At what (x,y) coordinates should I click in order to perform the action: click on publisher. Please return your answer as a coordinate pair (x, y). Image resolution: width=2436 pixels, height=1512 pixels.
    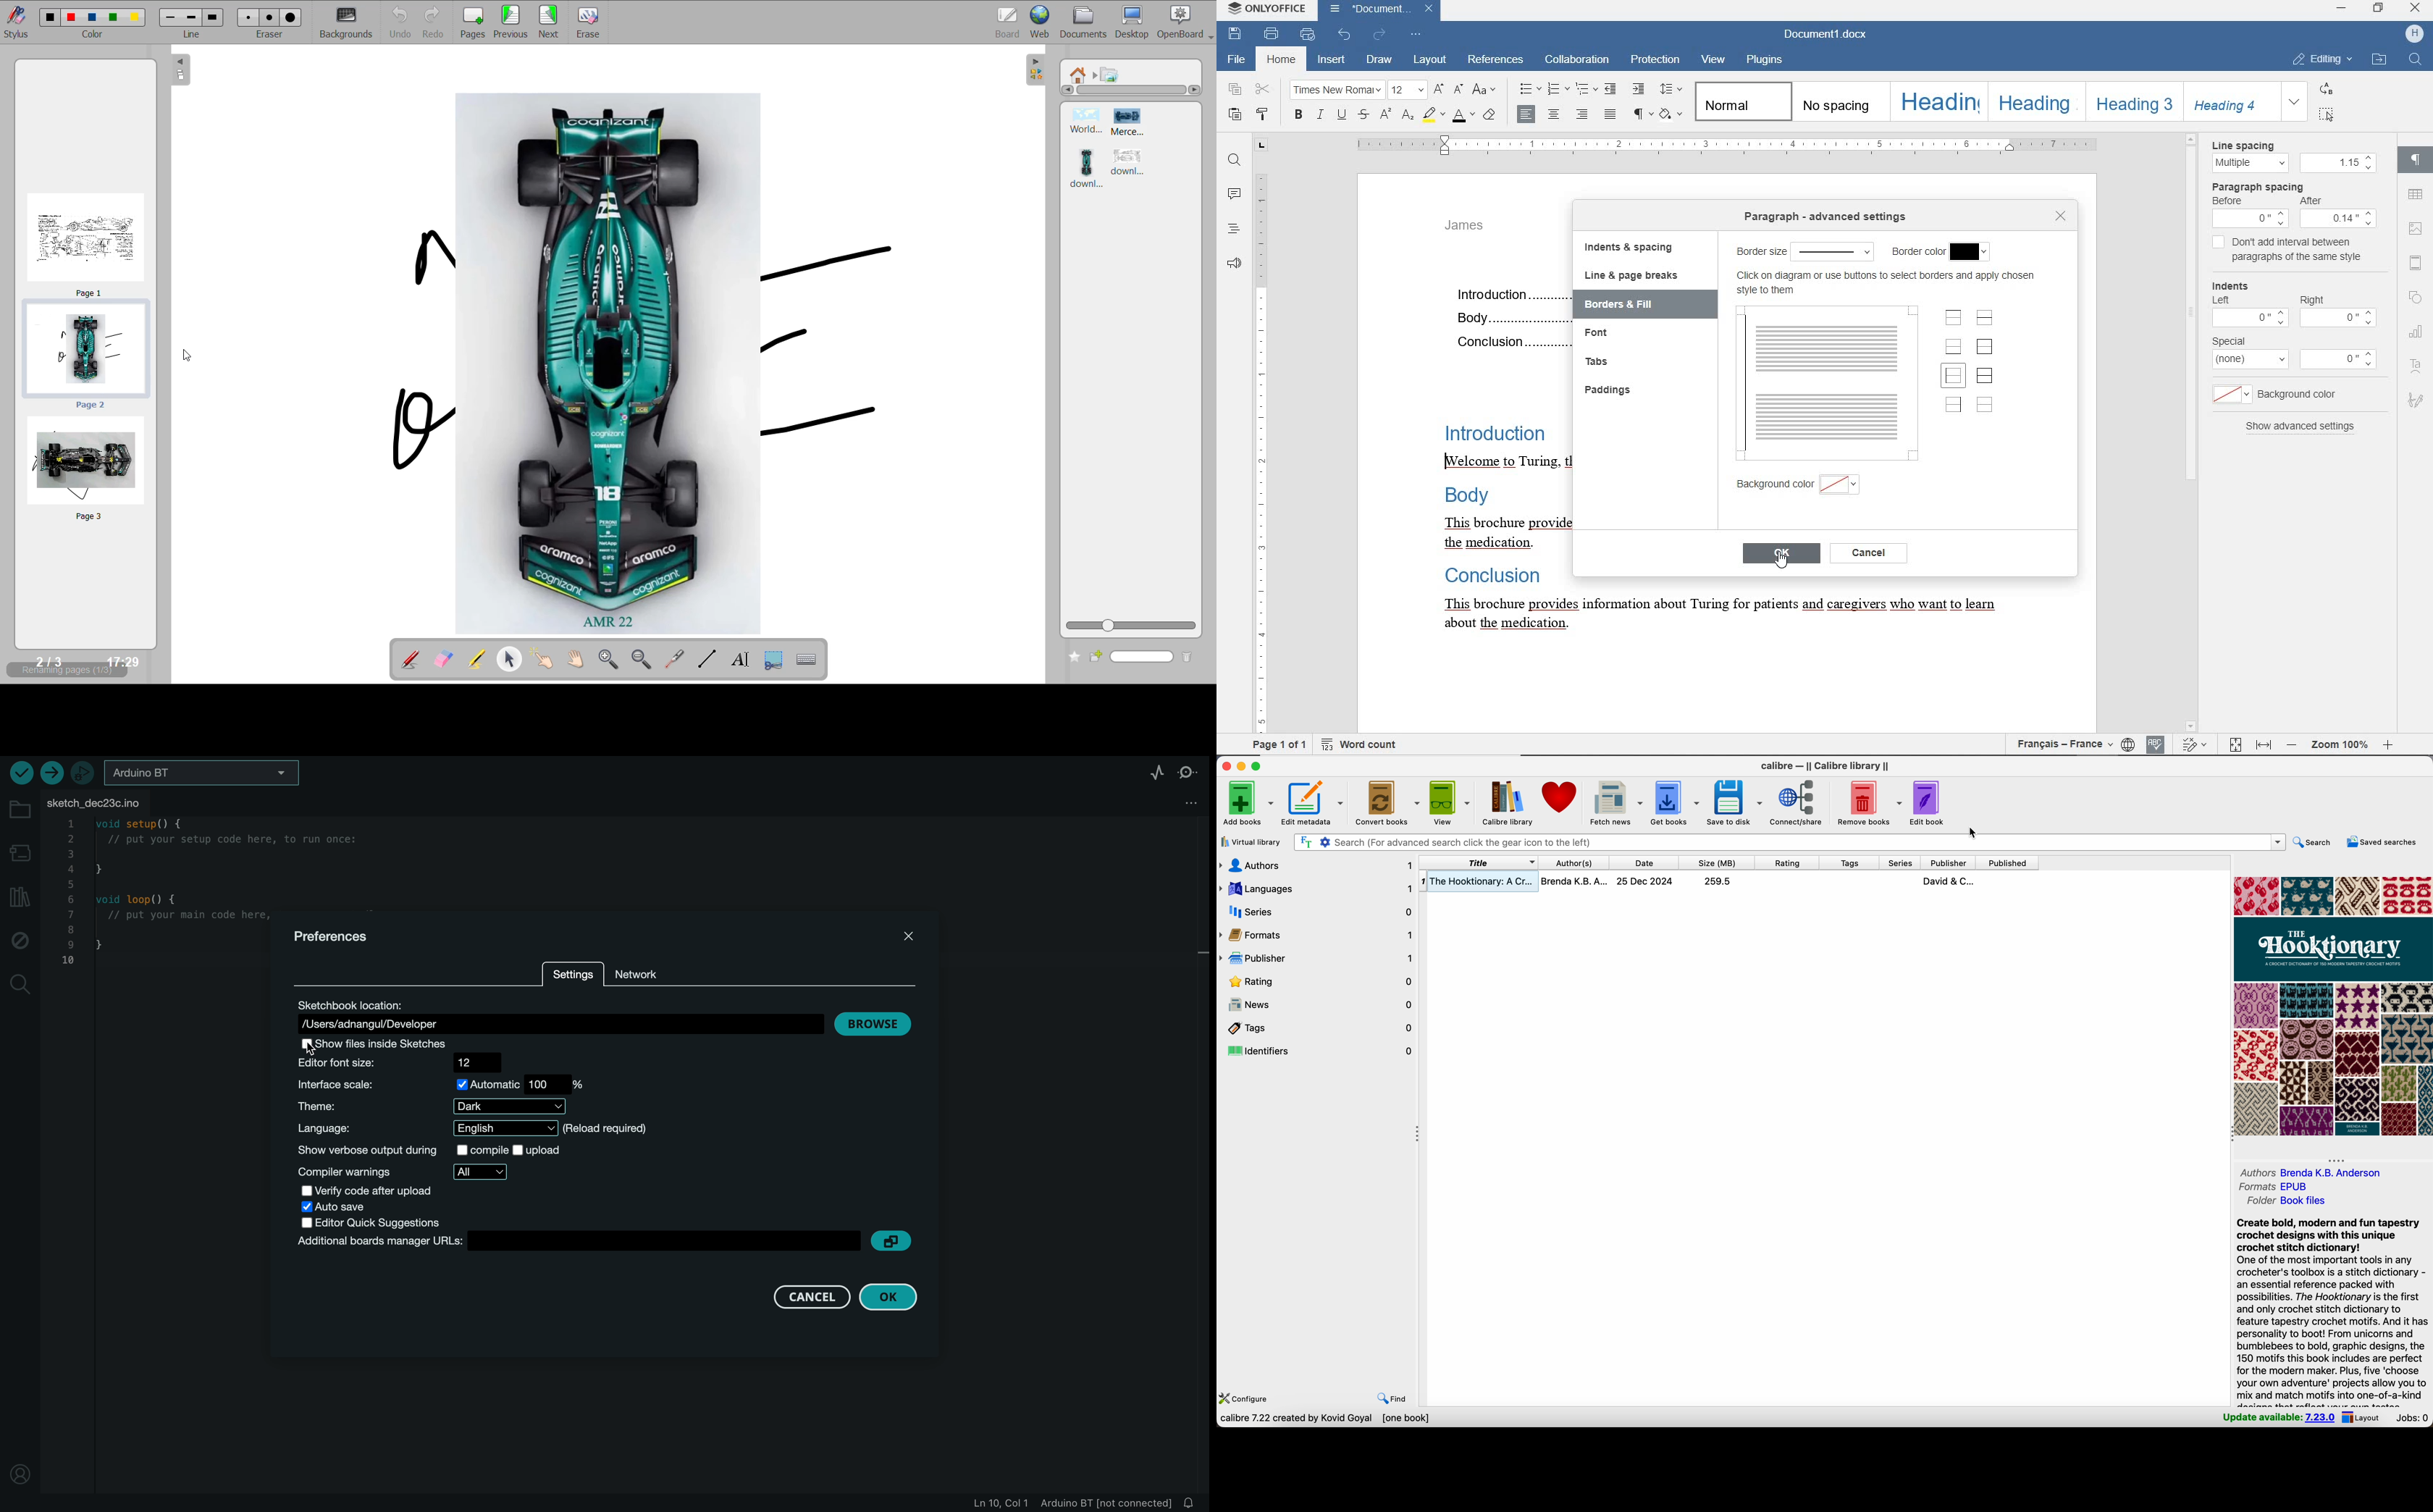
    Looking at the image, I should click on (1951, 862).